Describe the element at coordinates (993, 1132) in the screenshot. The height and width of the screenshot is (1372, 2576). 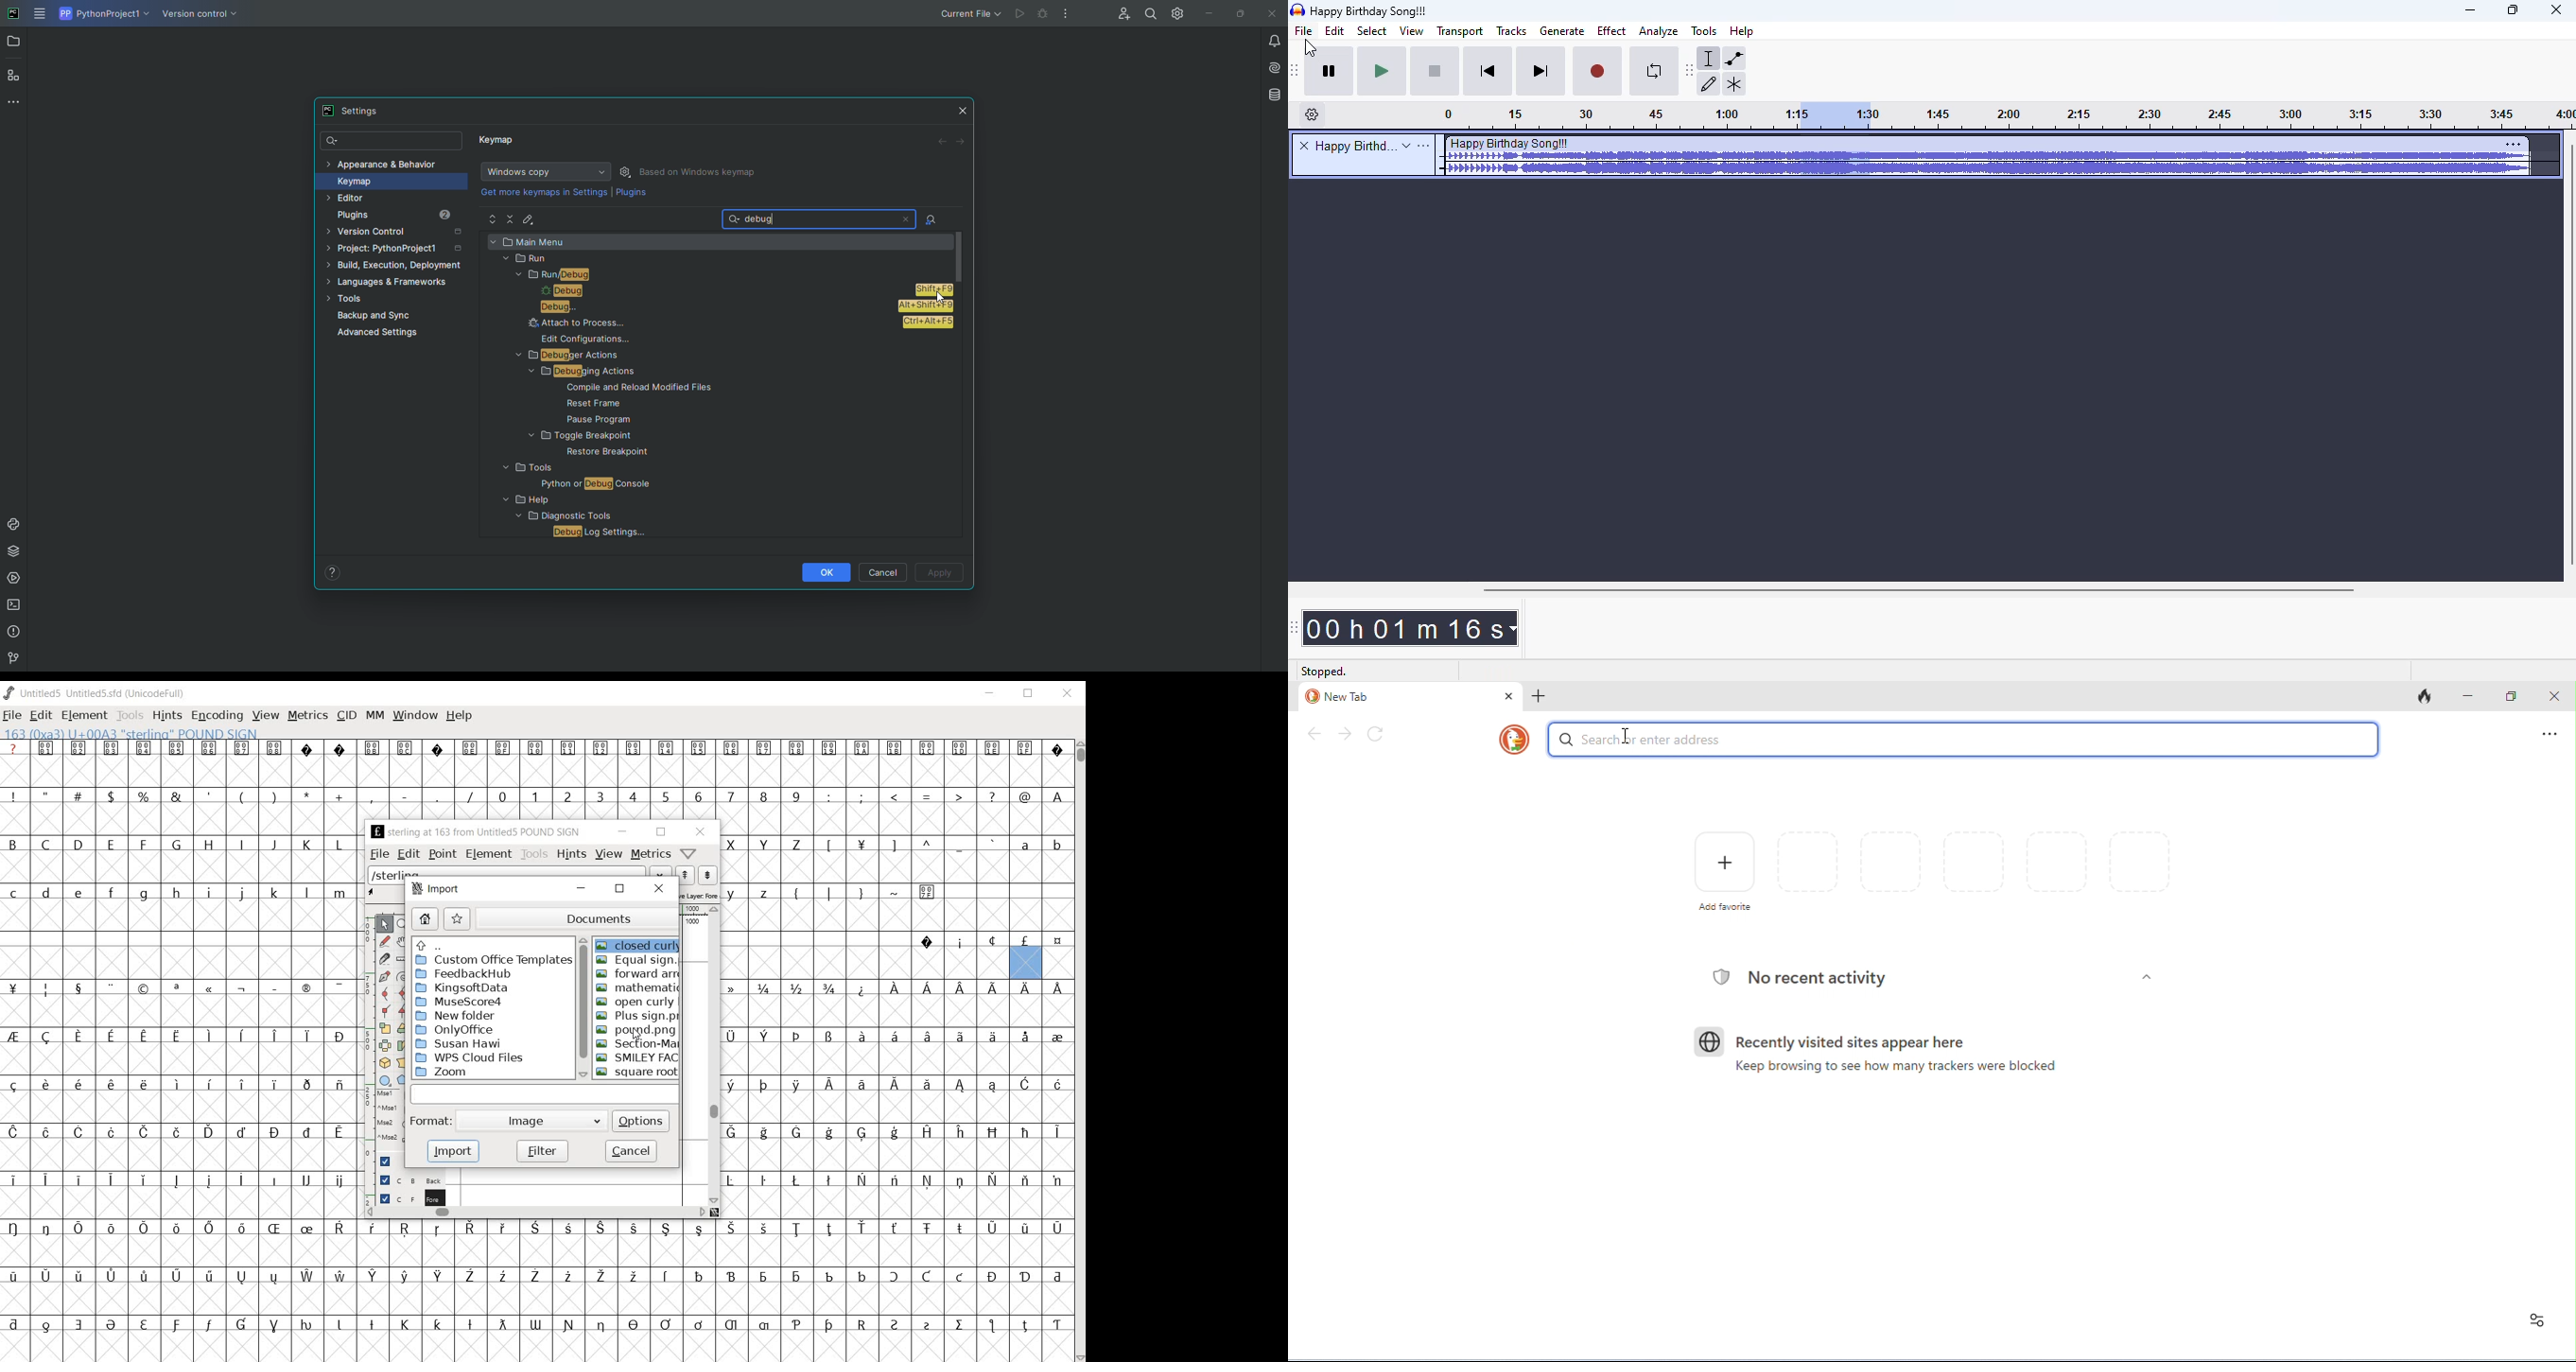
I see `Symbol` at that location.